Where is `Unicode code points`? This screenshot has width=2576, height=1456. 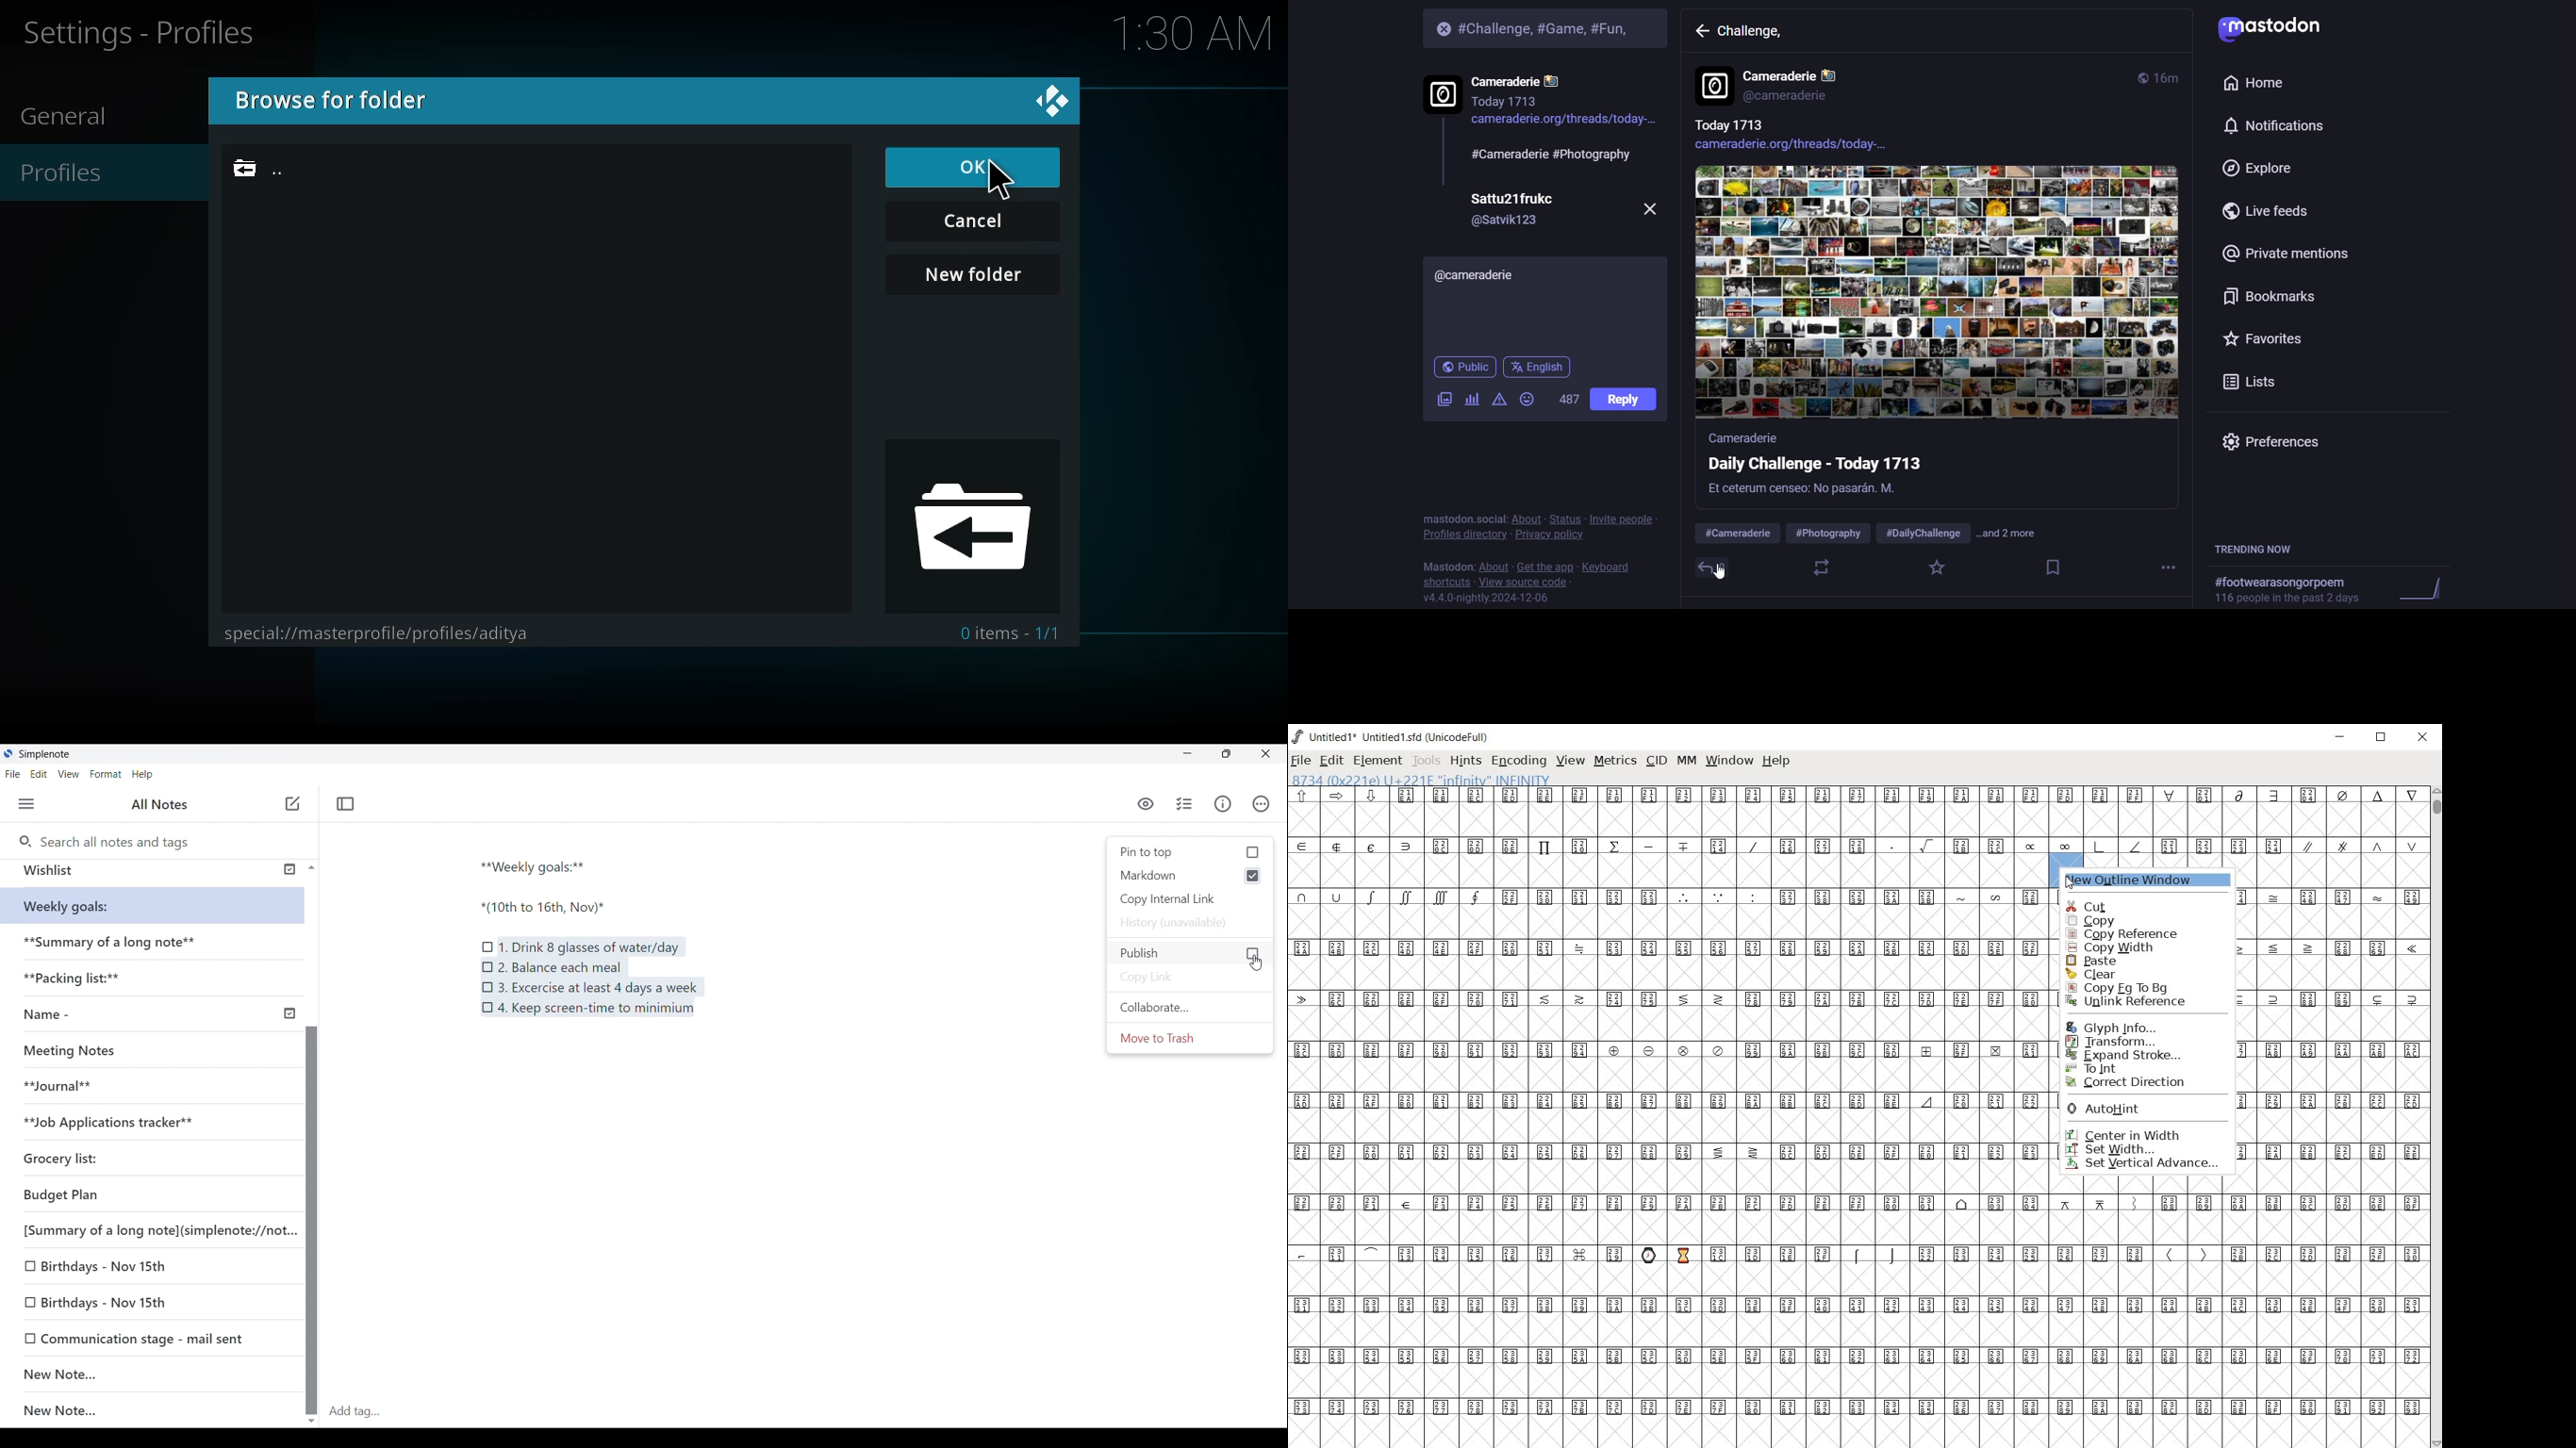 Unicode code points is located at coordinates (1671, 1102).